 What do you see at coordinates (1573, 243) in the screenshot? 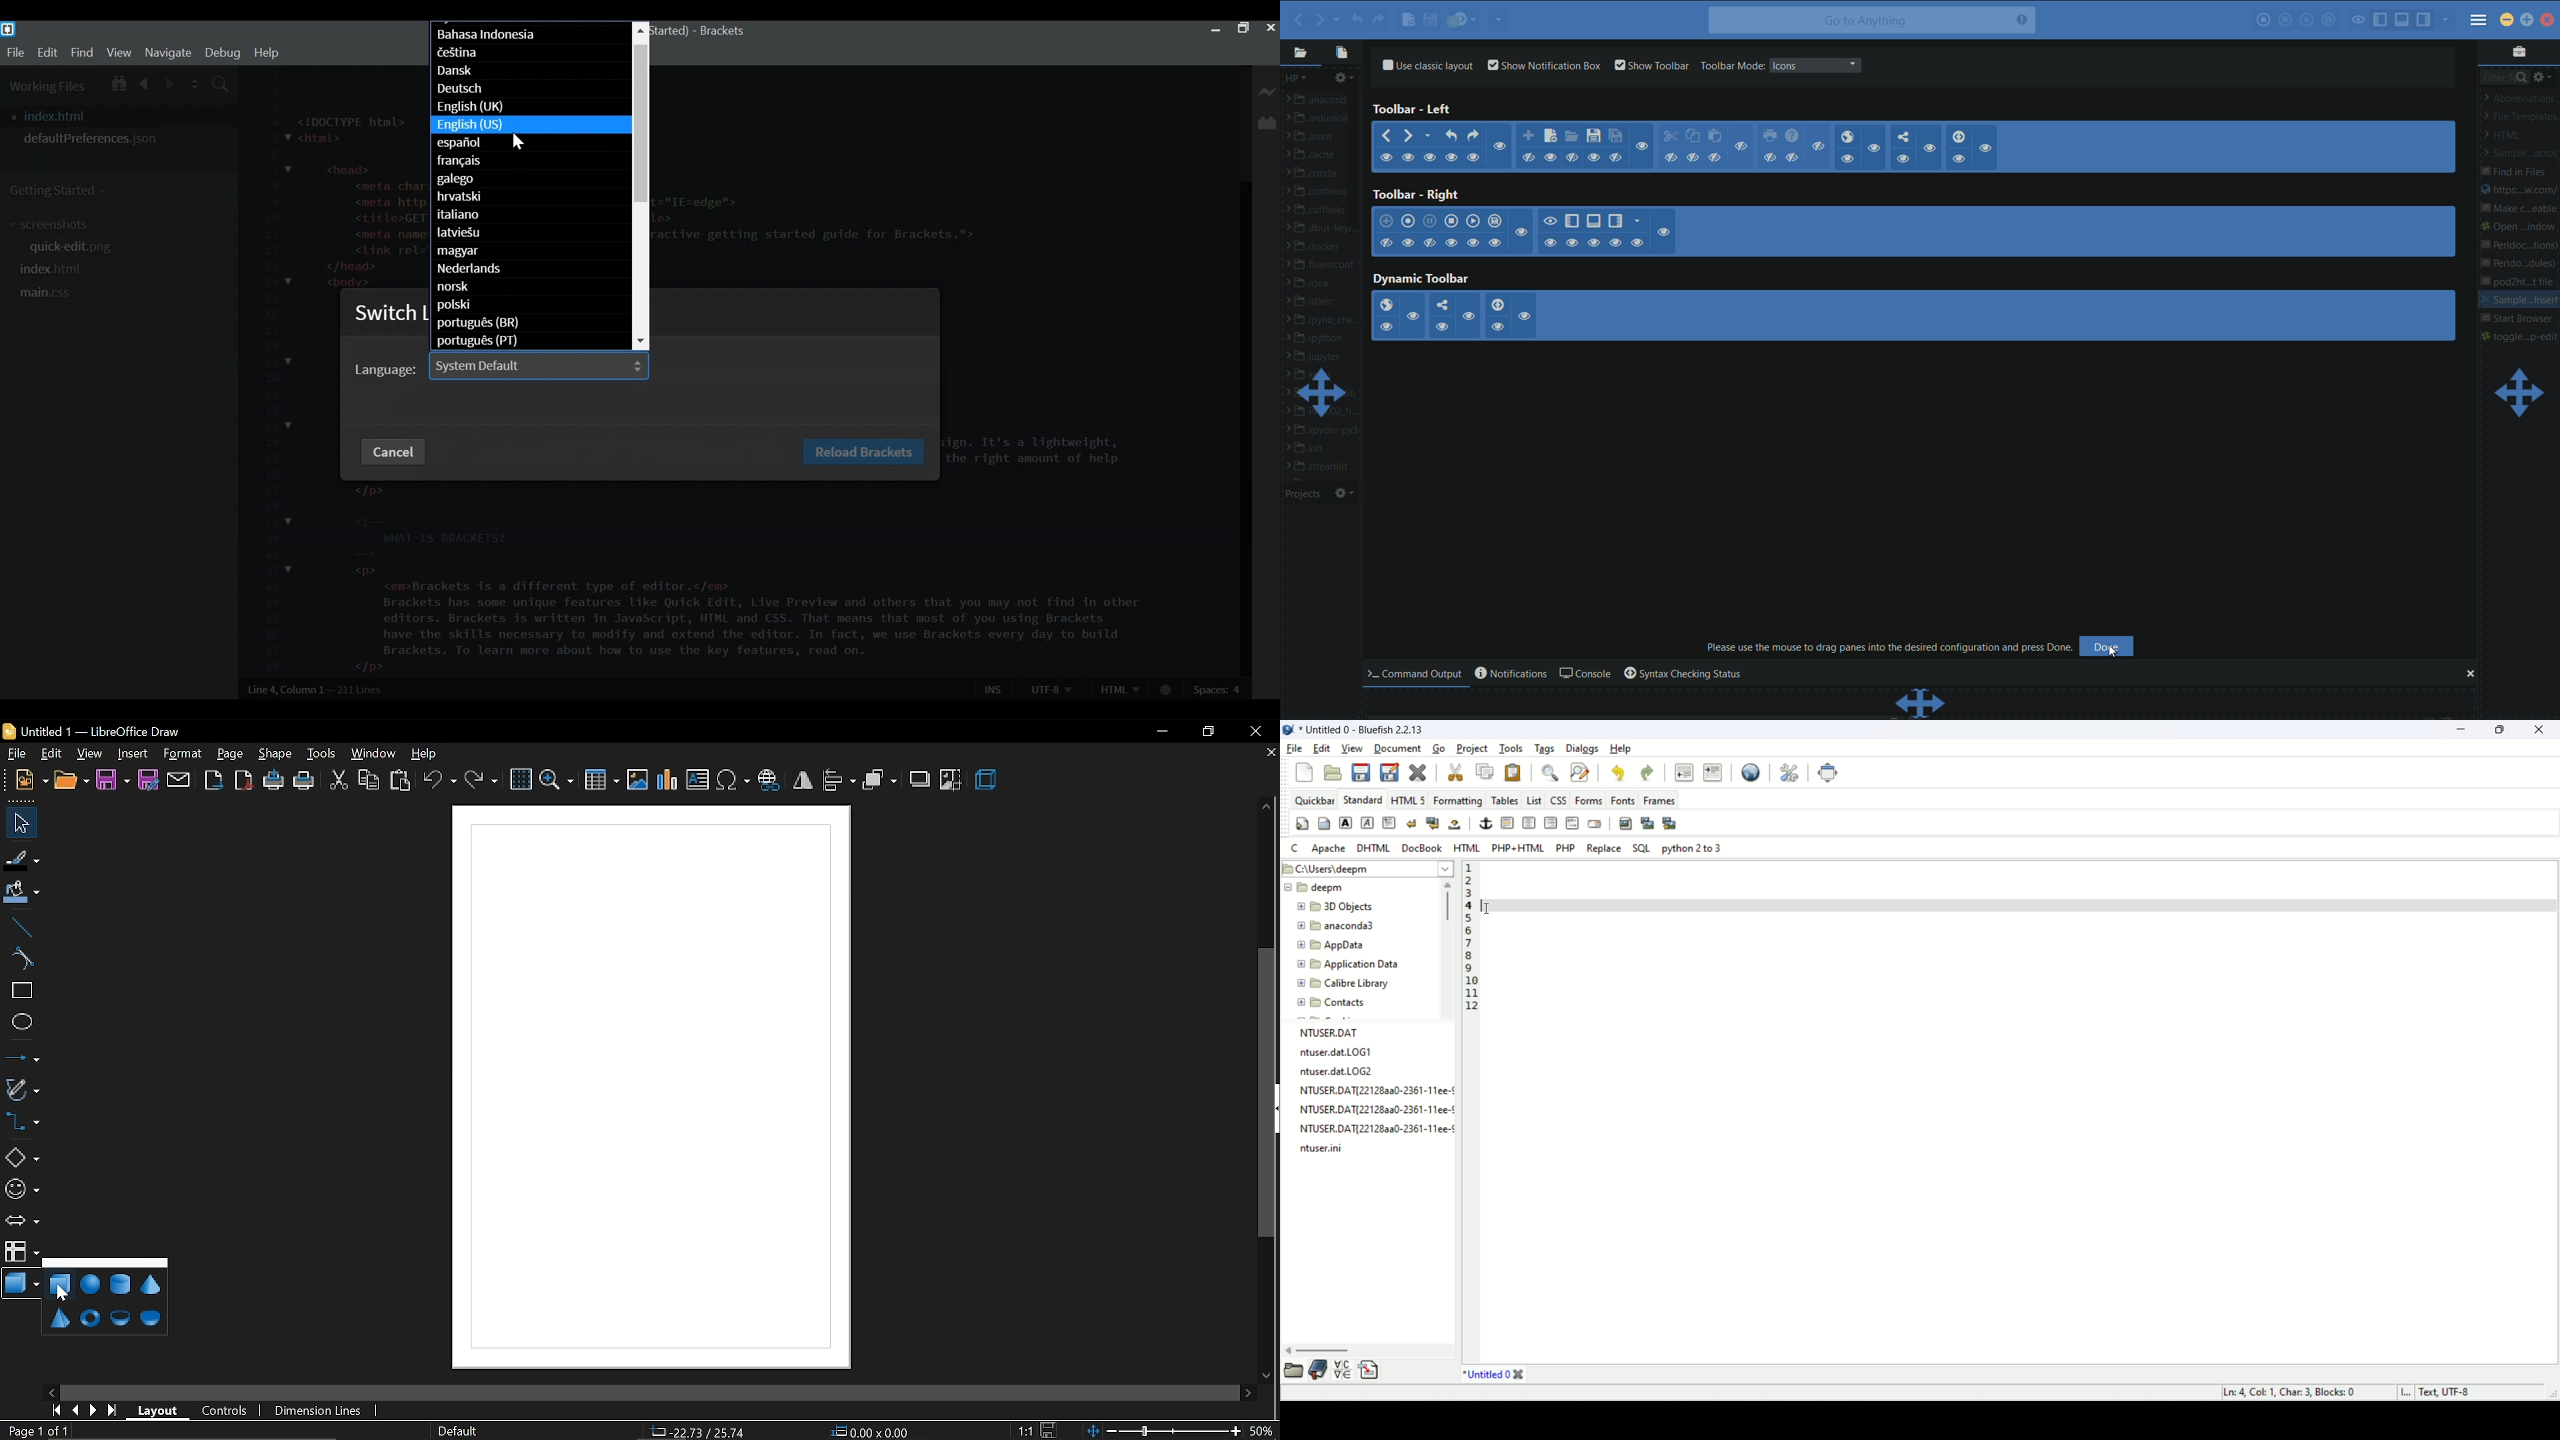
I see `hide/show` at bounding box center [1573, 243].